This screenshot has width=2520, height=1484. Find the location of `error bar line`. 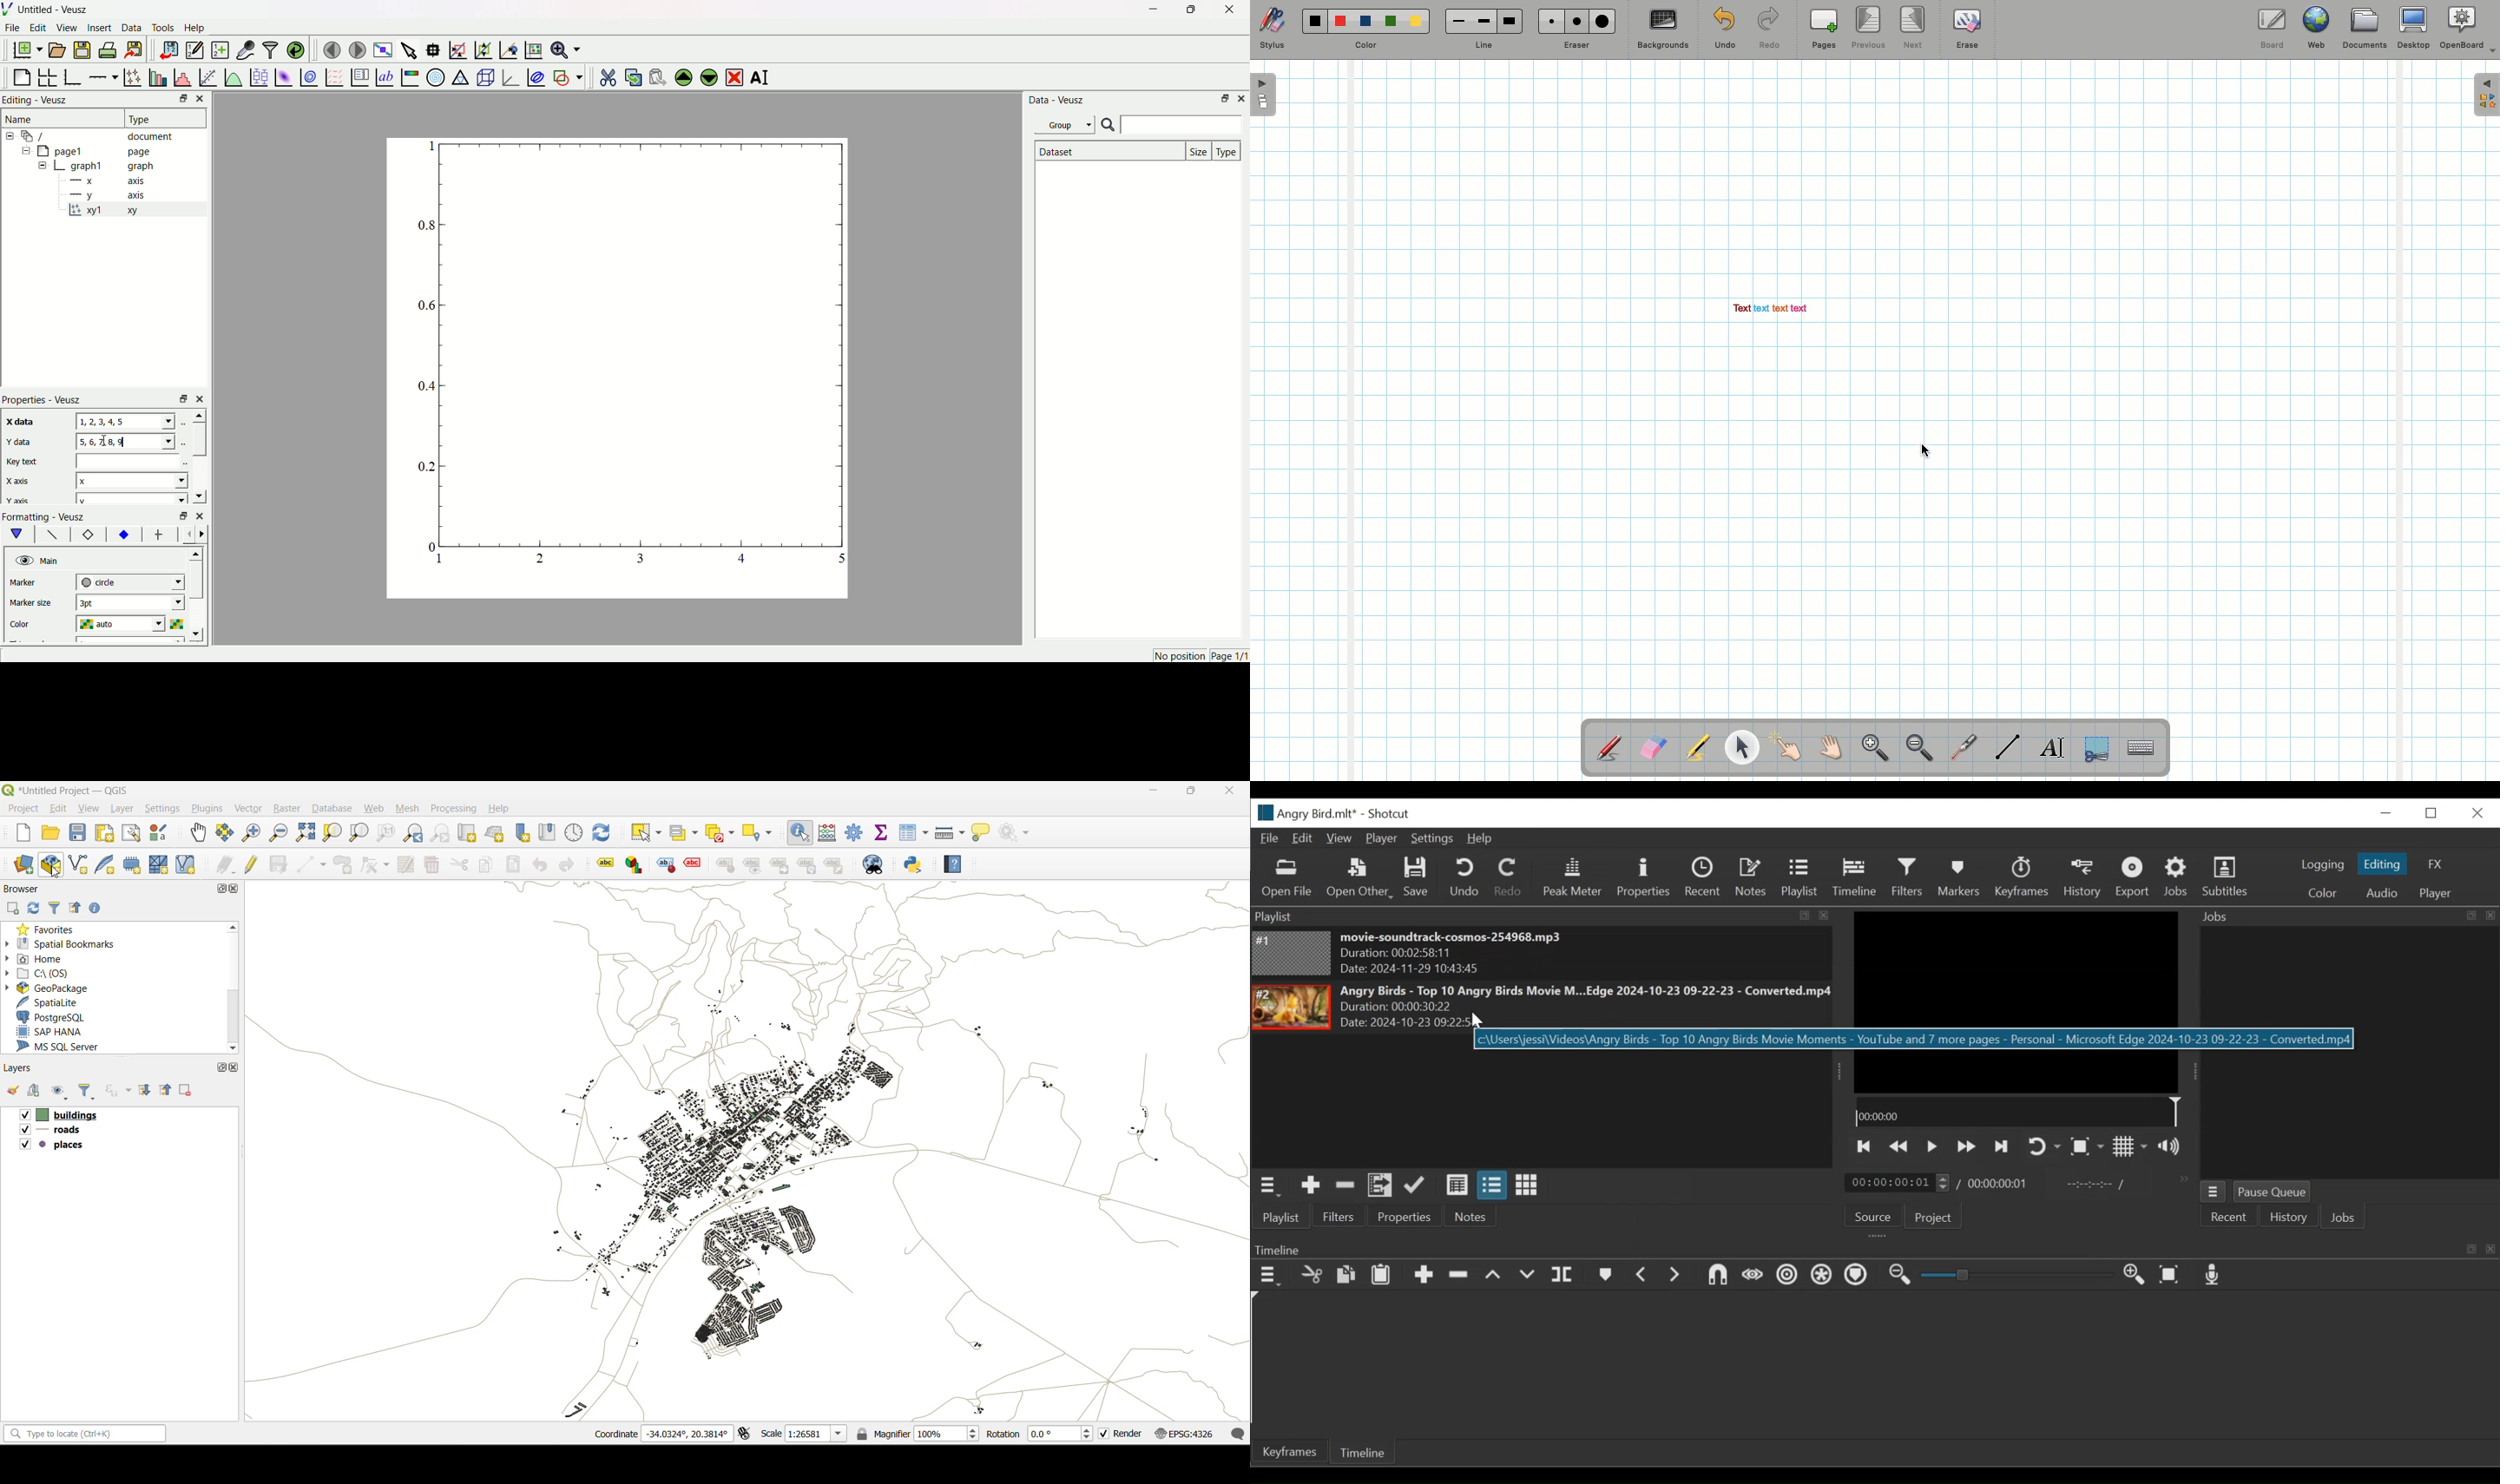

error bar line is located at coordinates (159, 536).